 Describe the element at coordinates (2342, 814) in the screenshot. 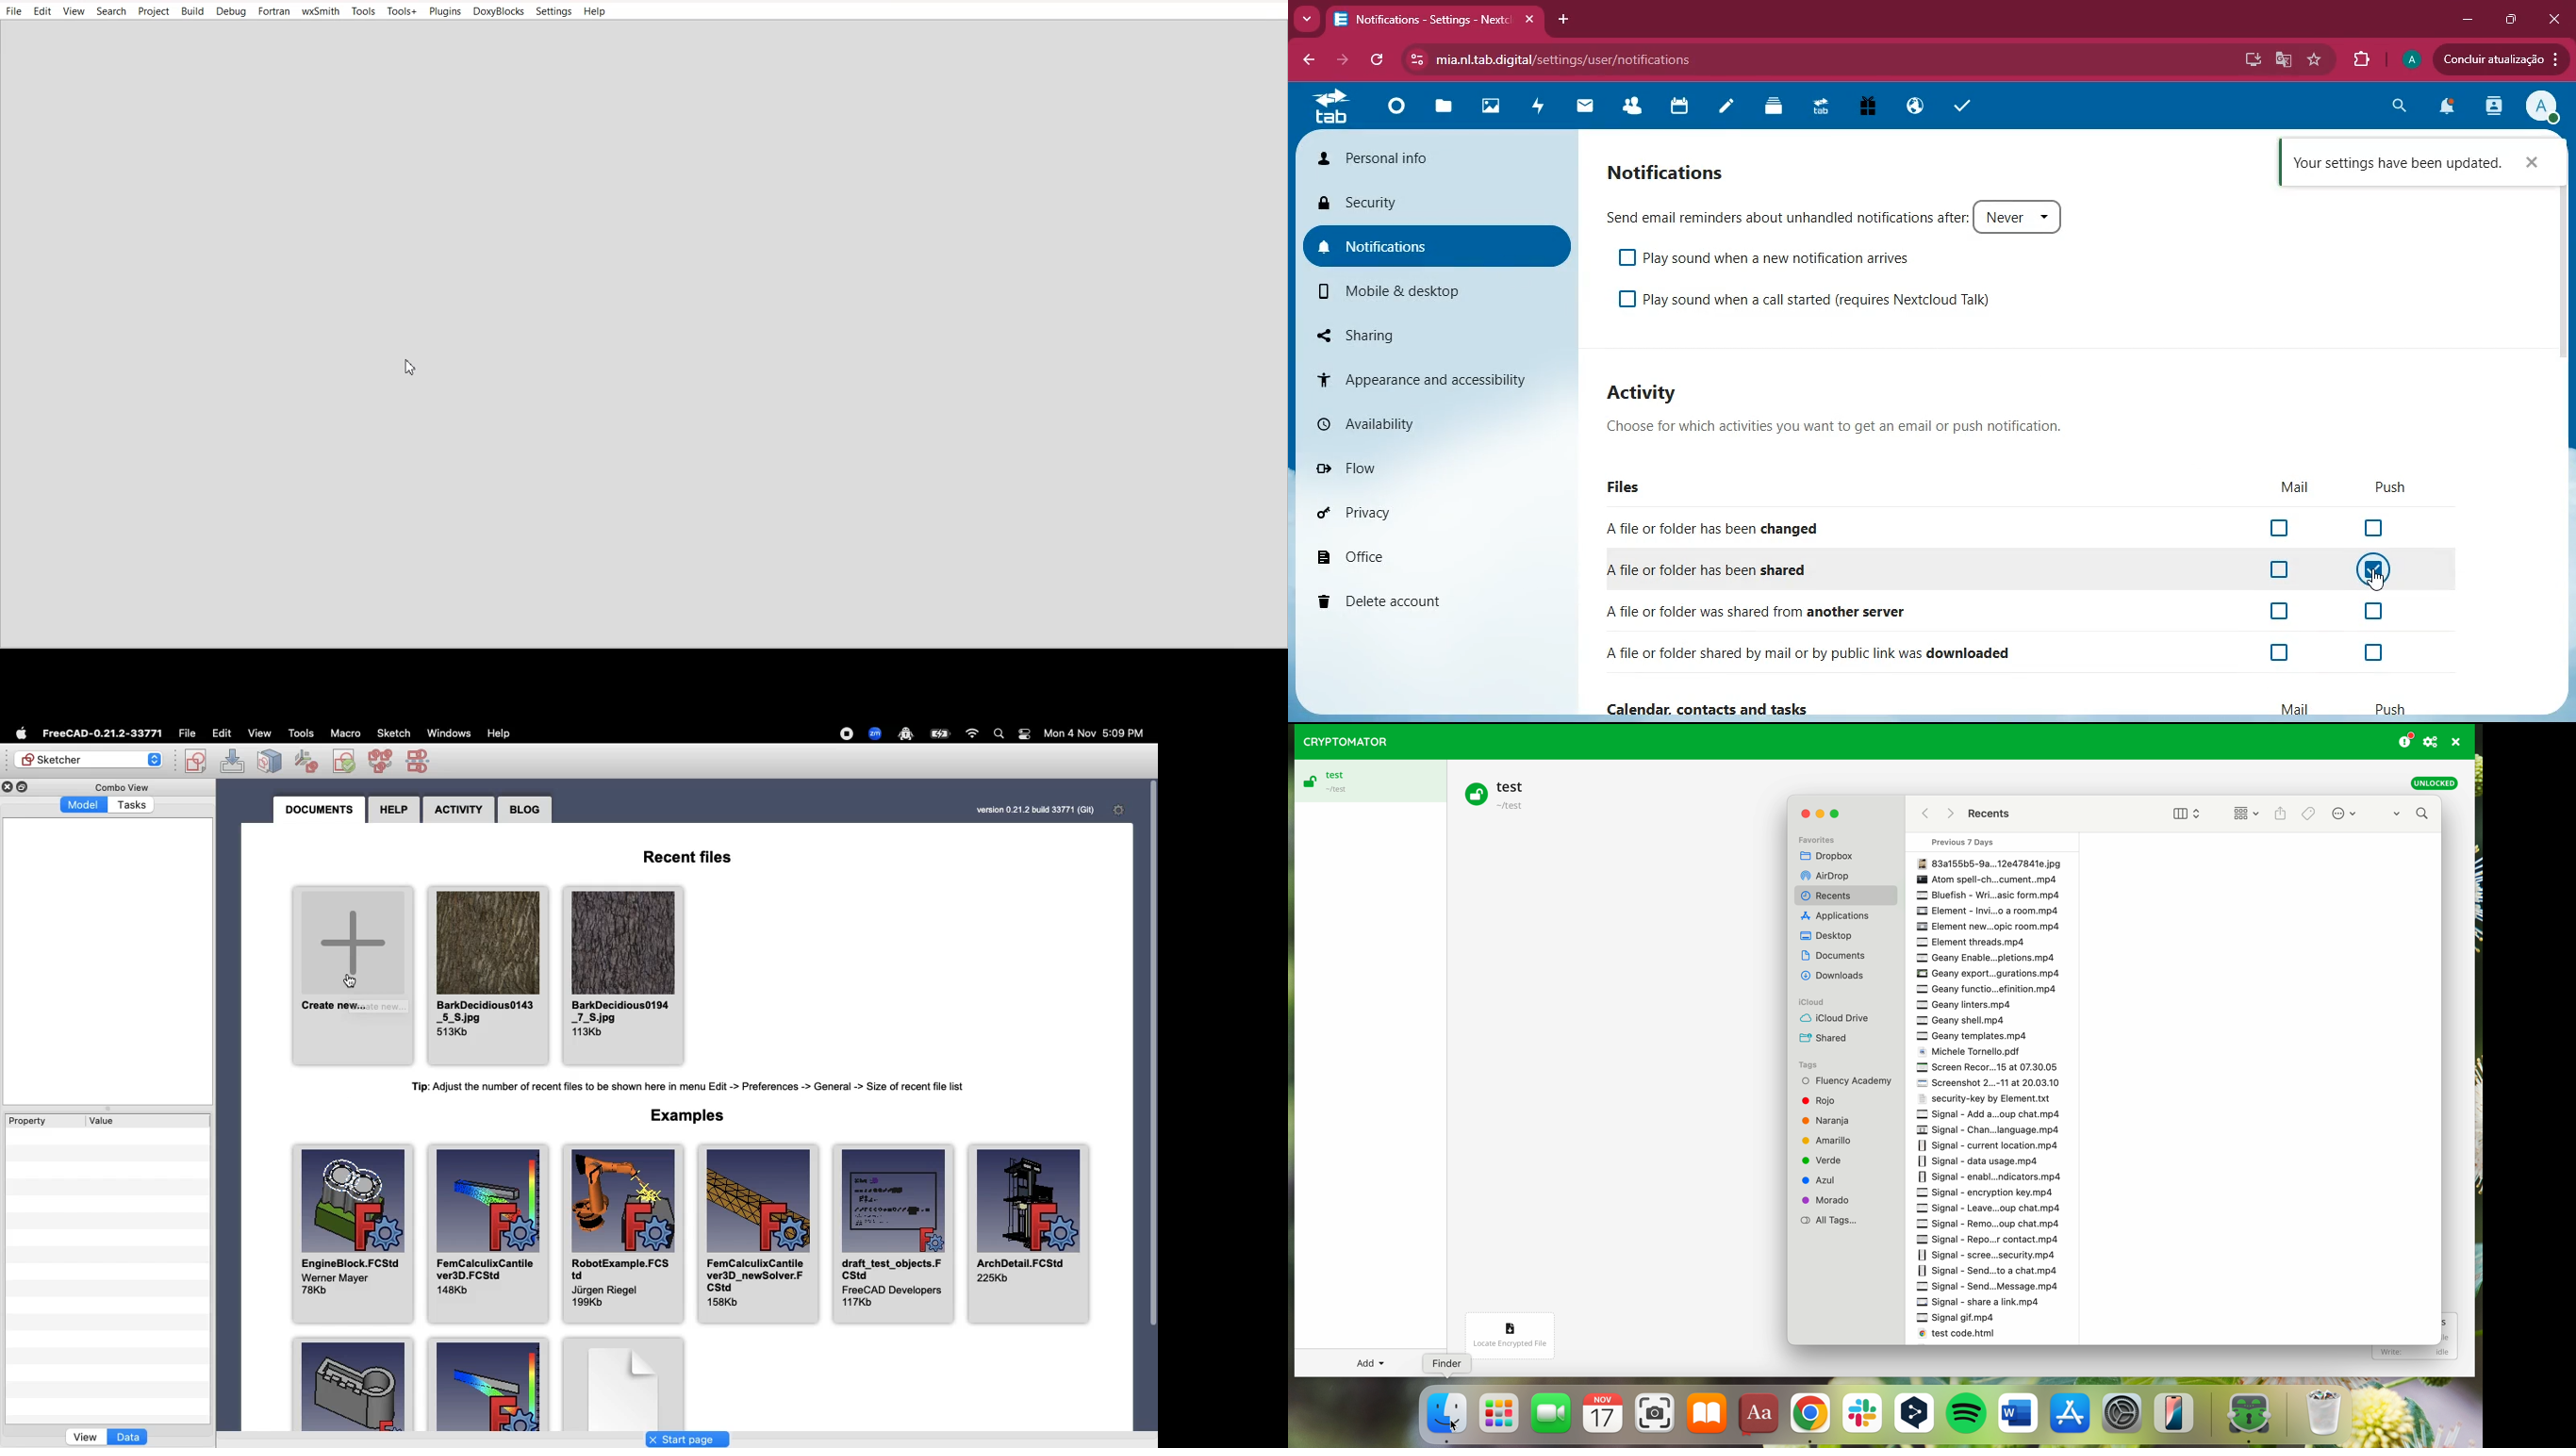

I see `more options` at that location.